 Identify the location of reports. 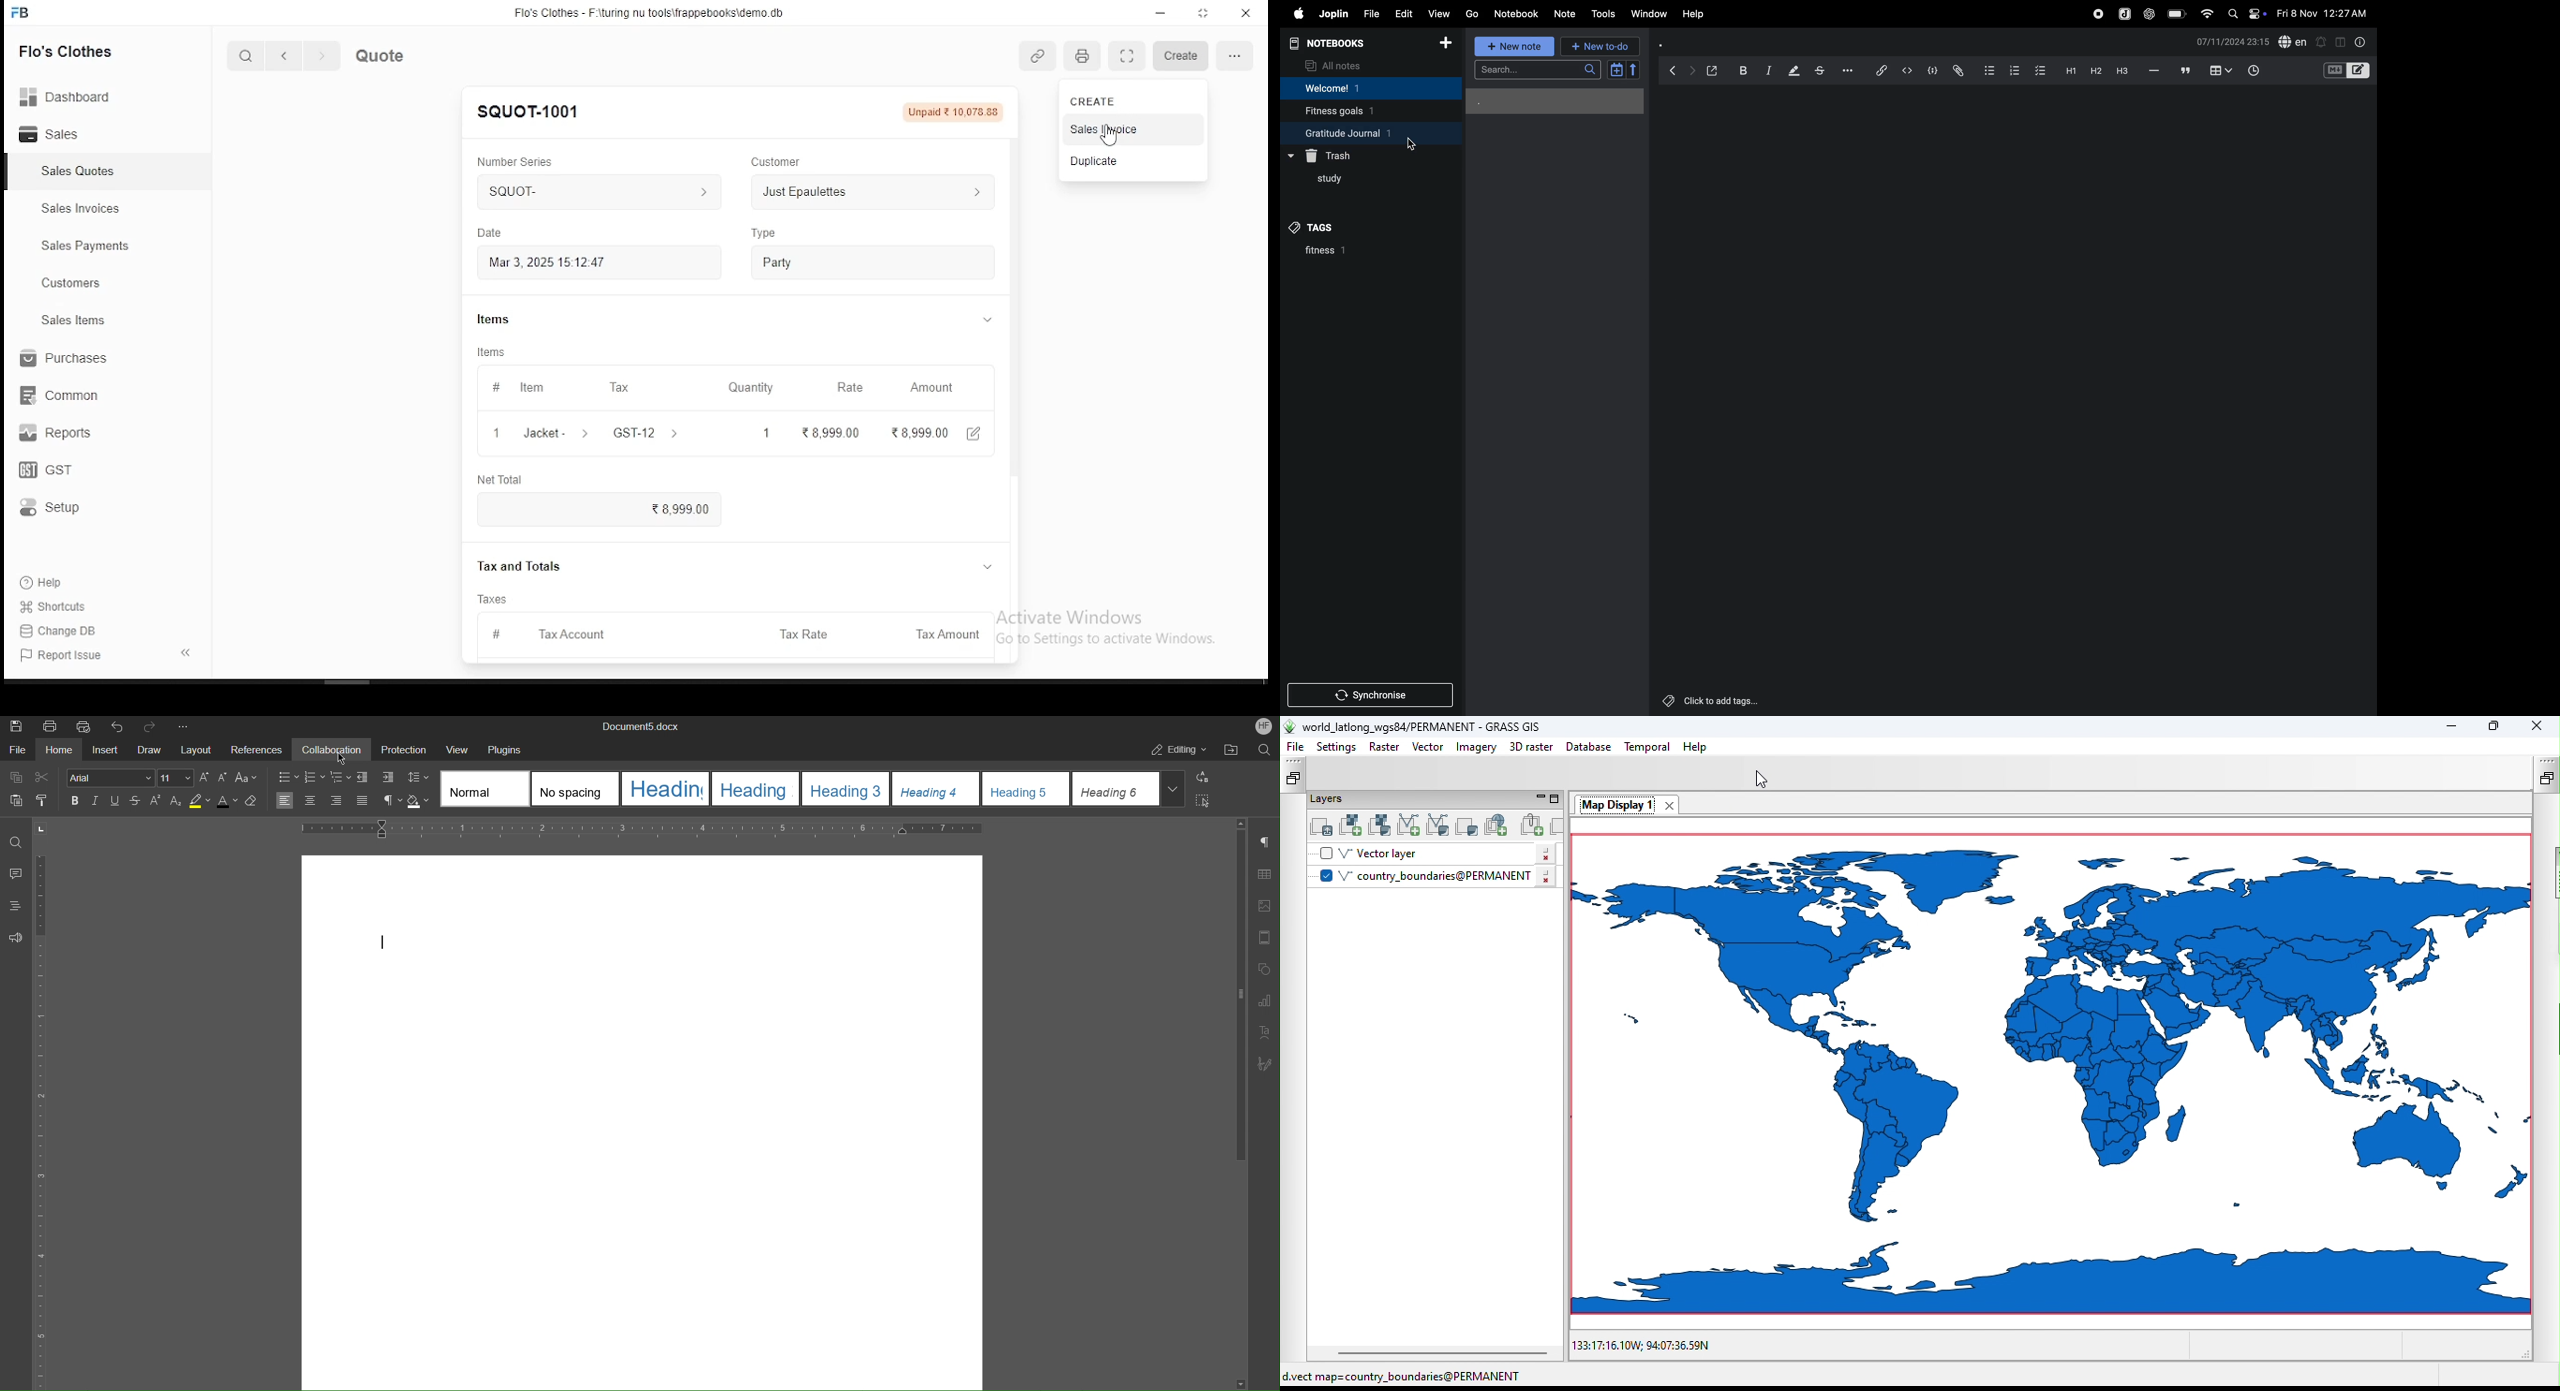
(58, 435).